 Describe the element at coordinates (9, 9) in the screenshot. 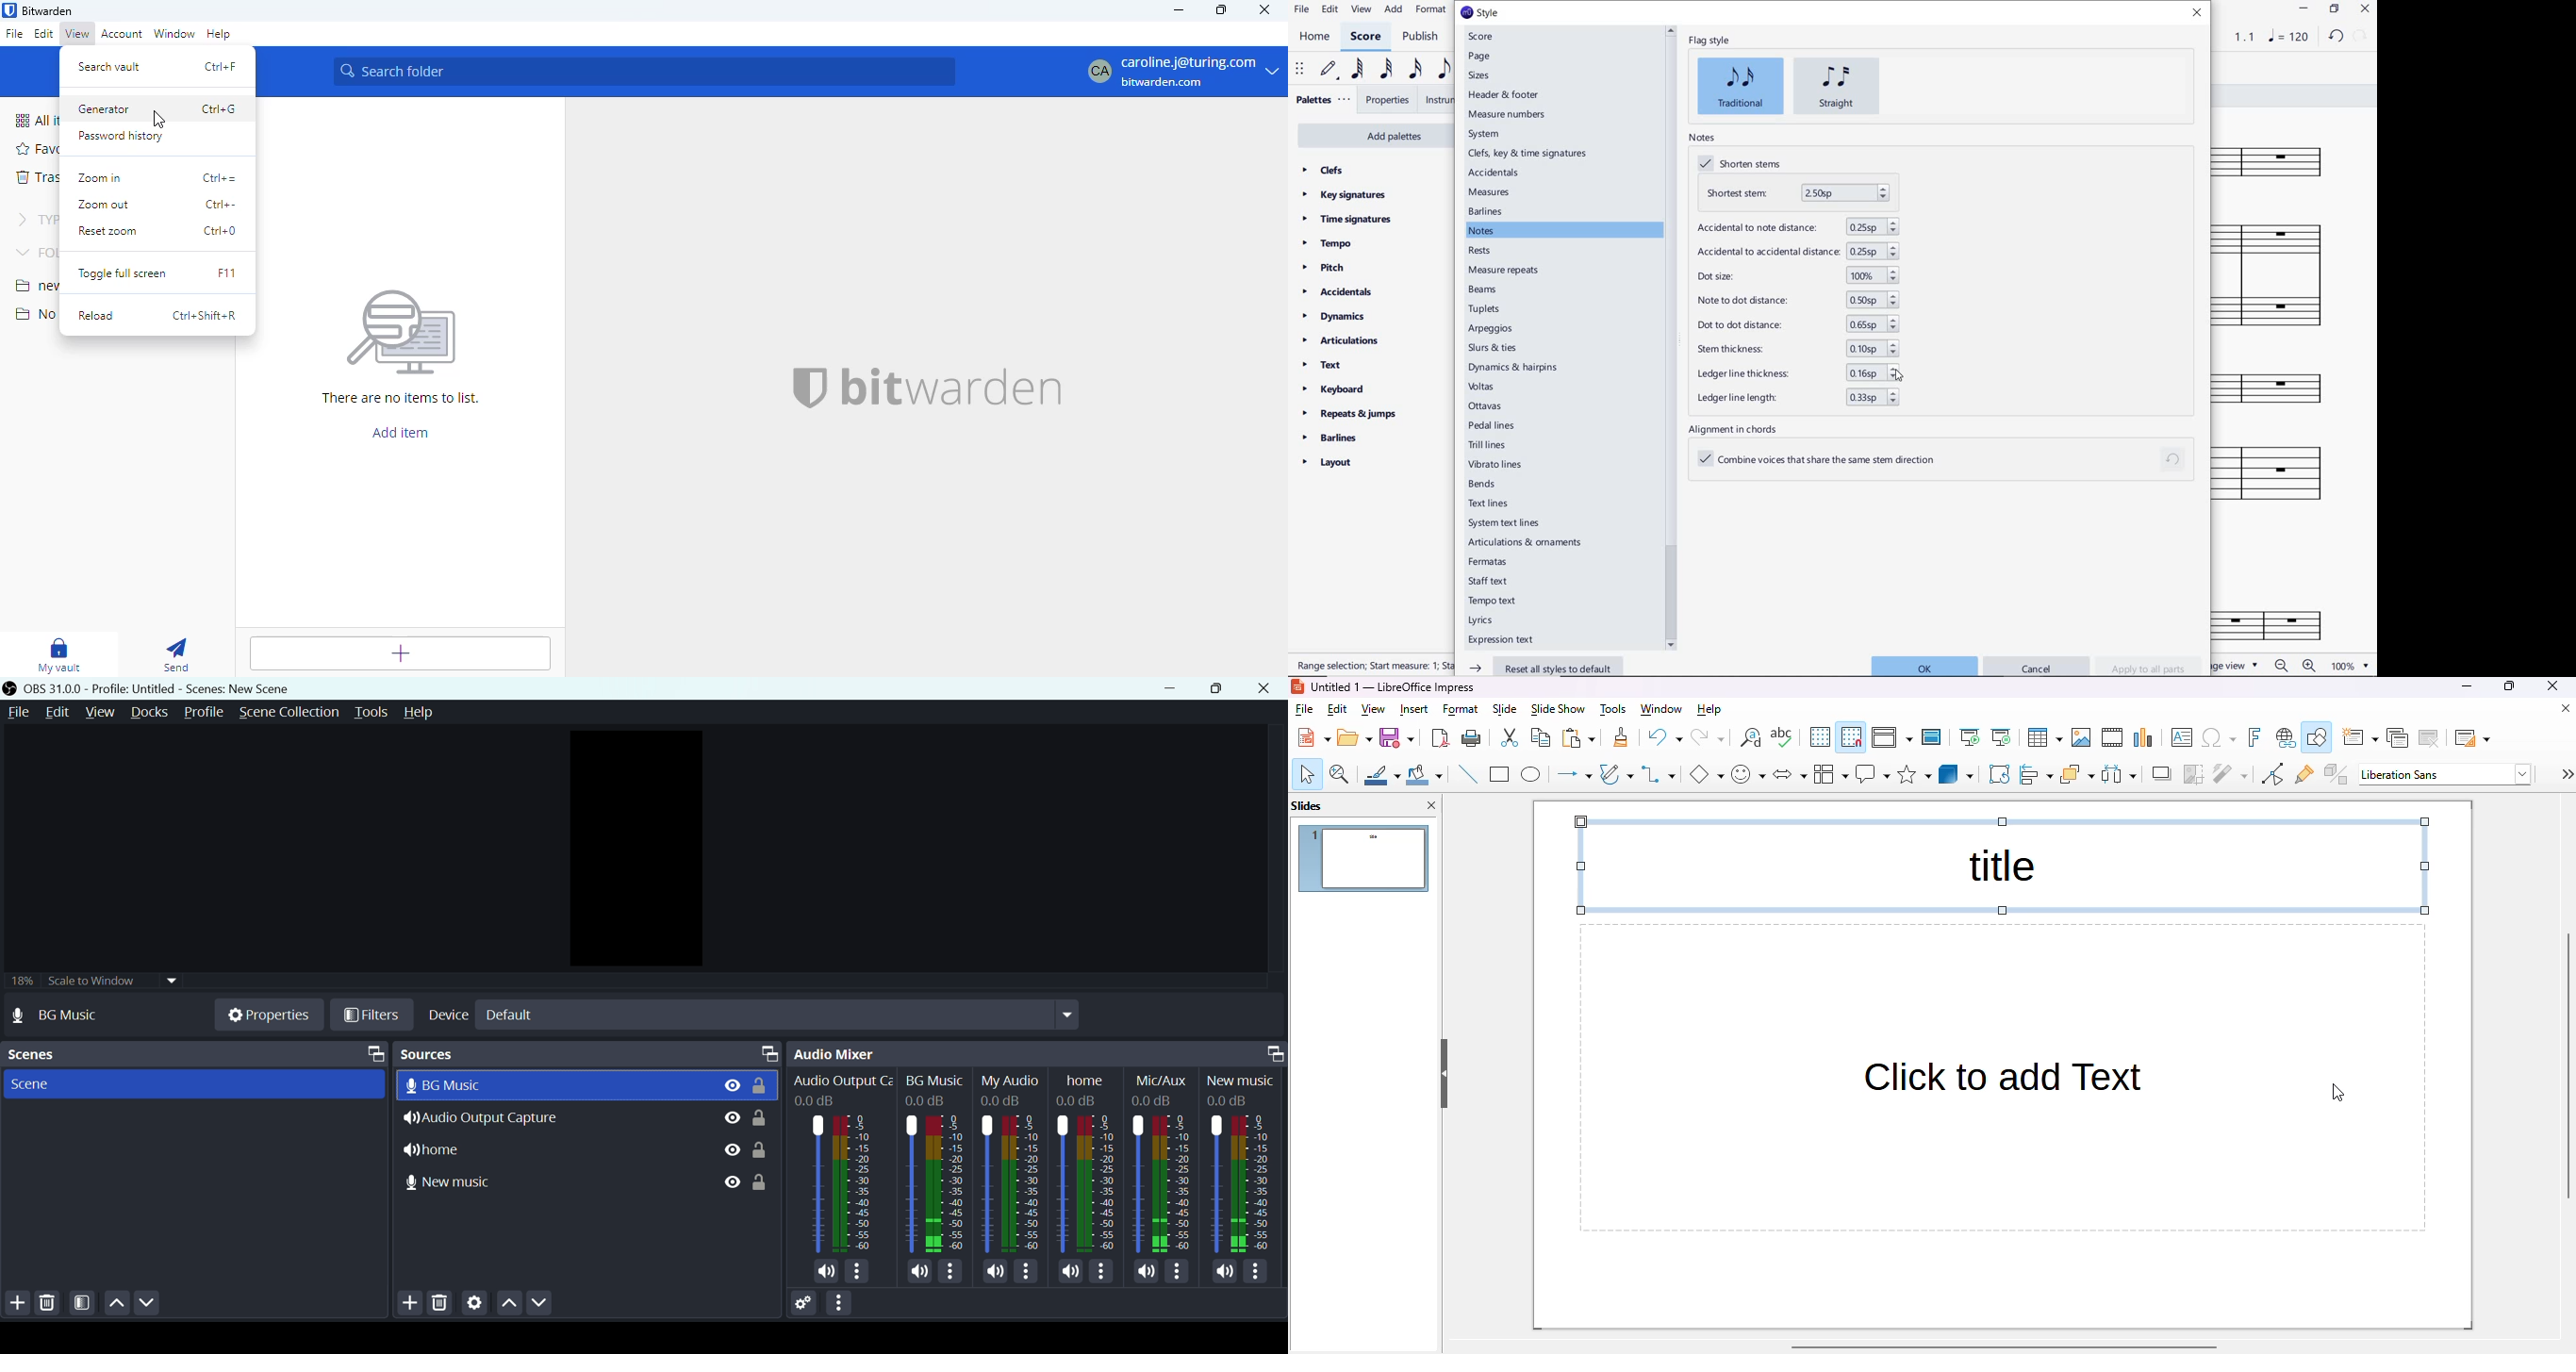

I see `logo` at that location.